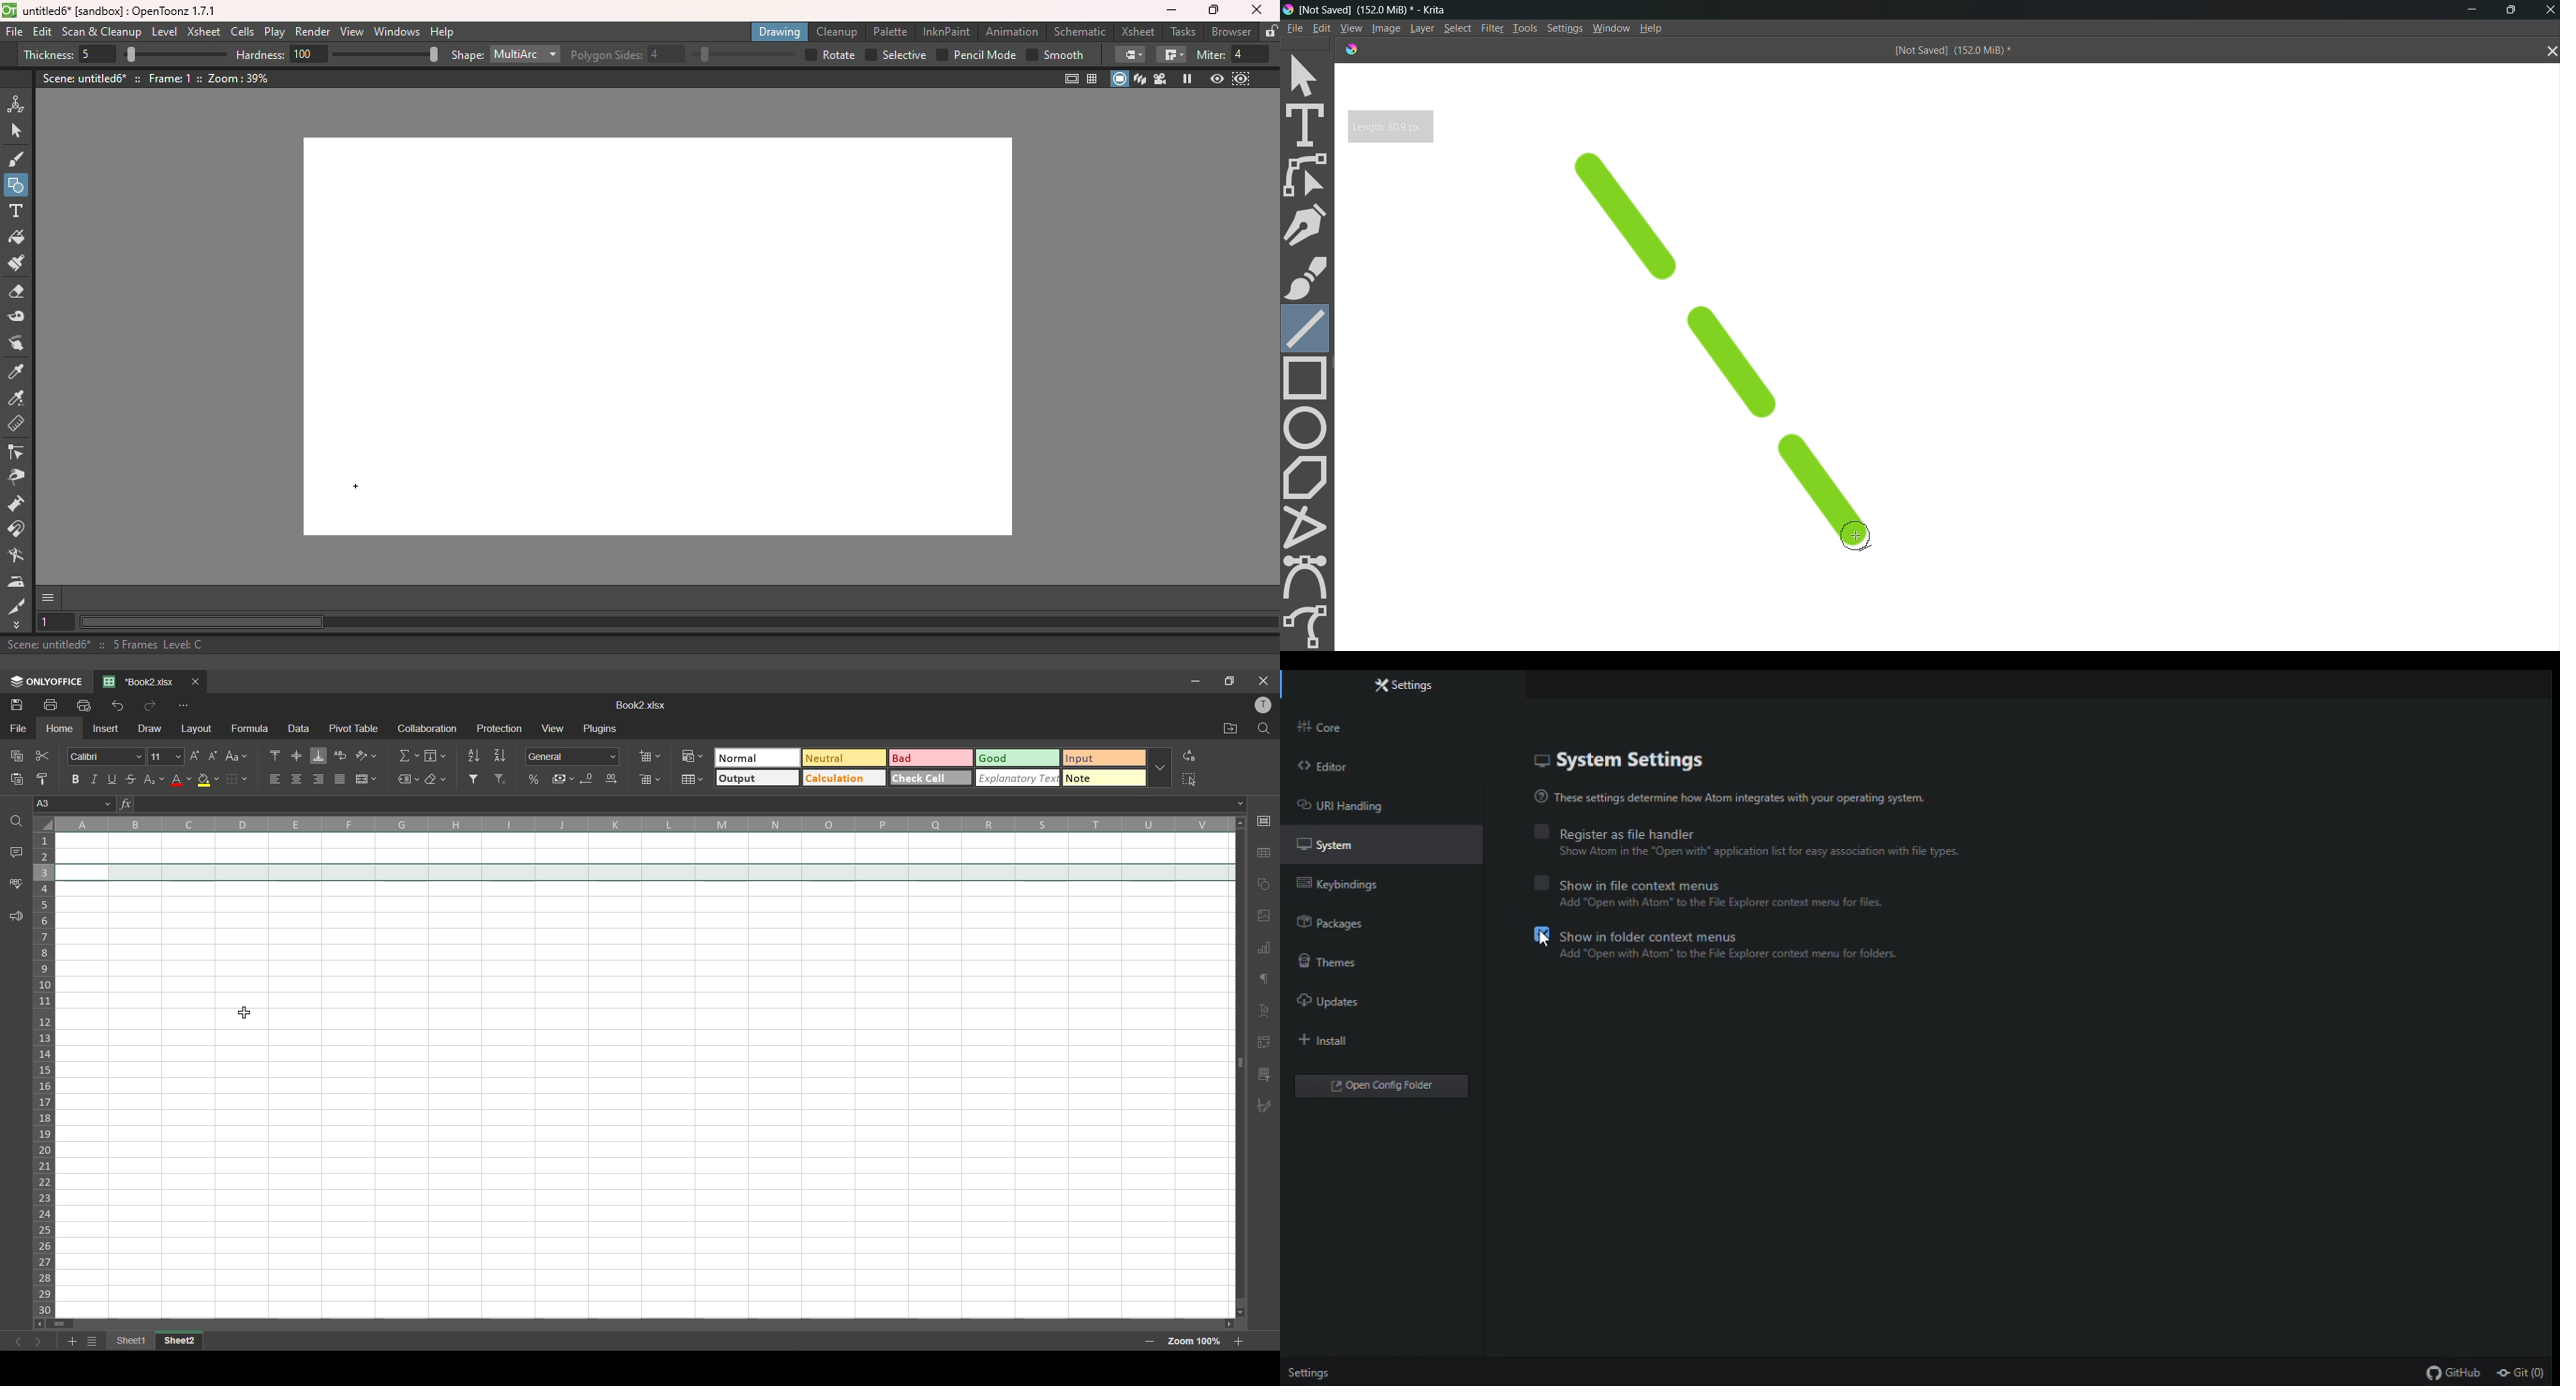  Describe the element at coordinates (1261, 729) in the screenshot. I see `find` at that location.